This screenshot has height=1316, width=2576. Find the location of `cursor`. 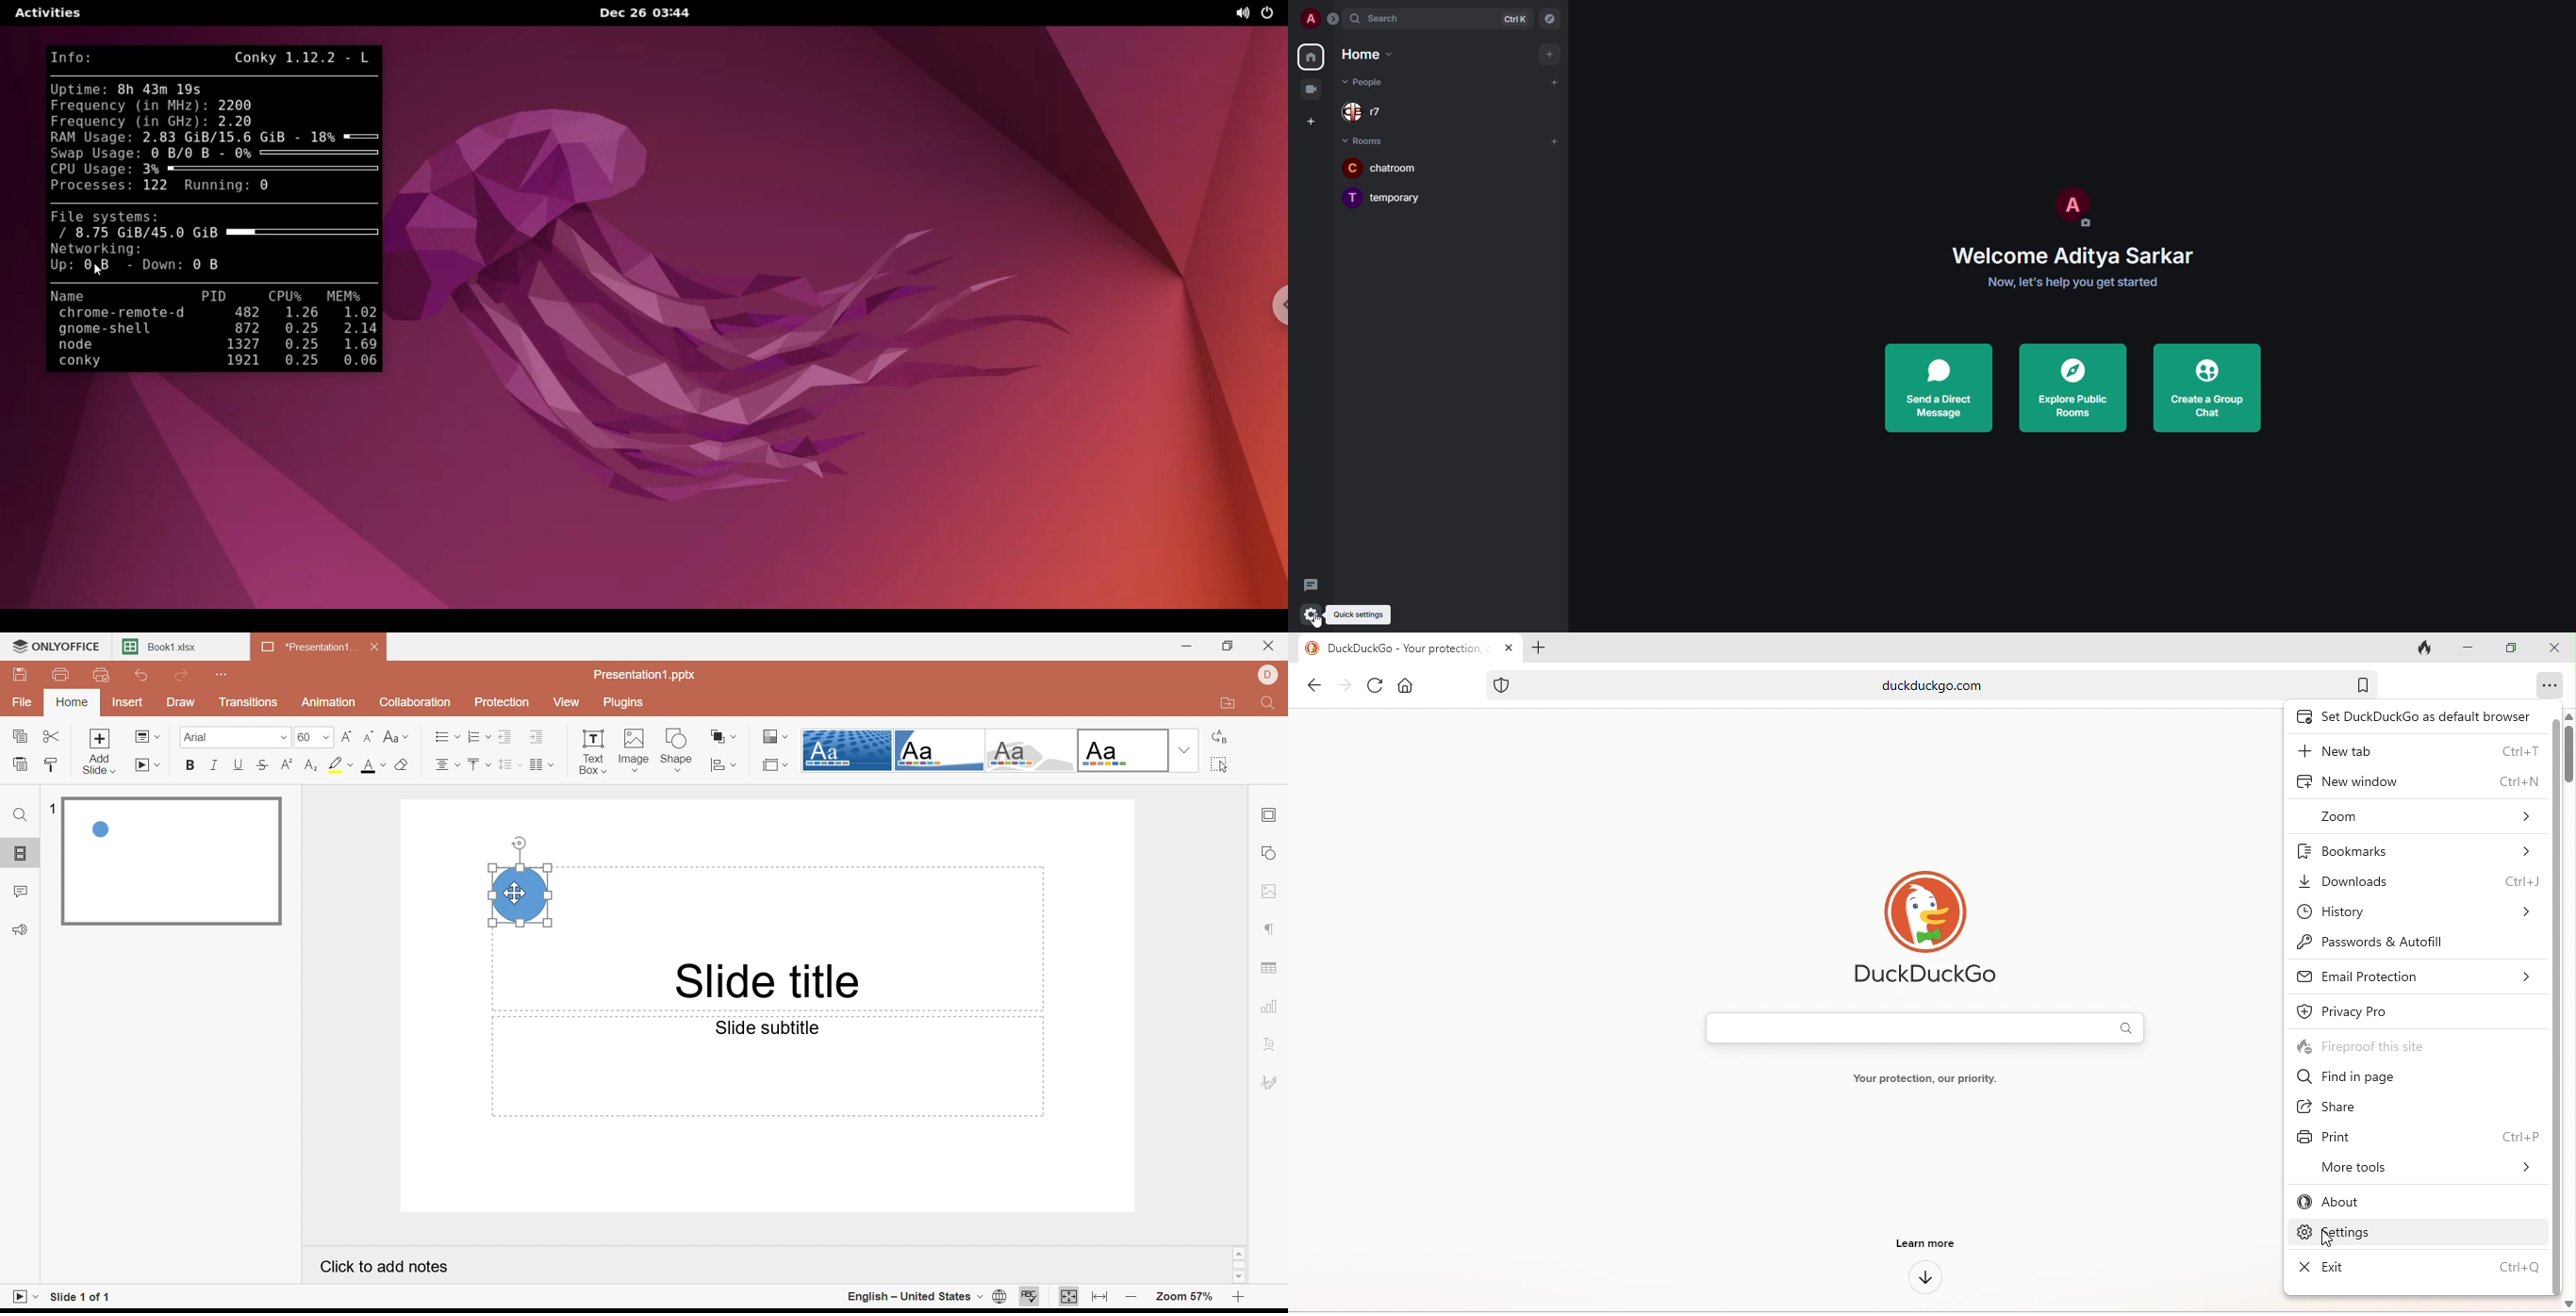

cursor is located at coordinates (516, 895).